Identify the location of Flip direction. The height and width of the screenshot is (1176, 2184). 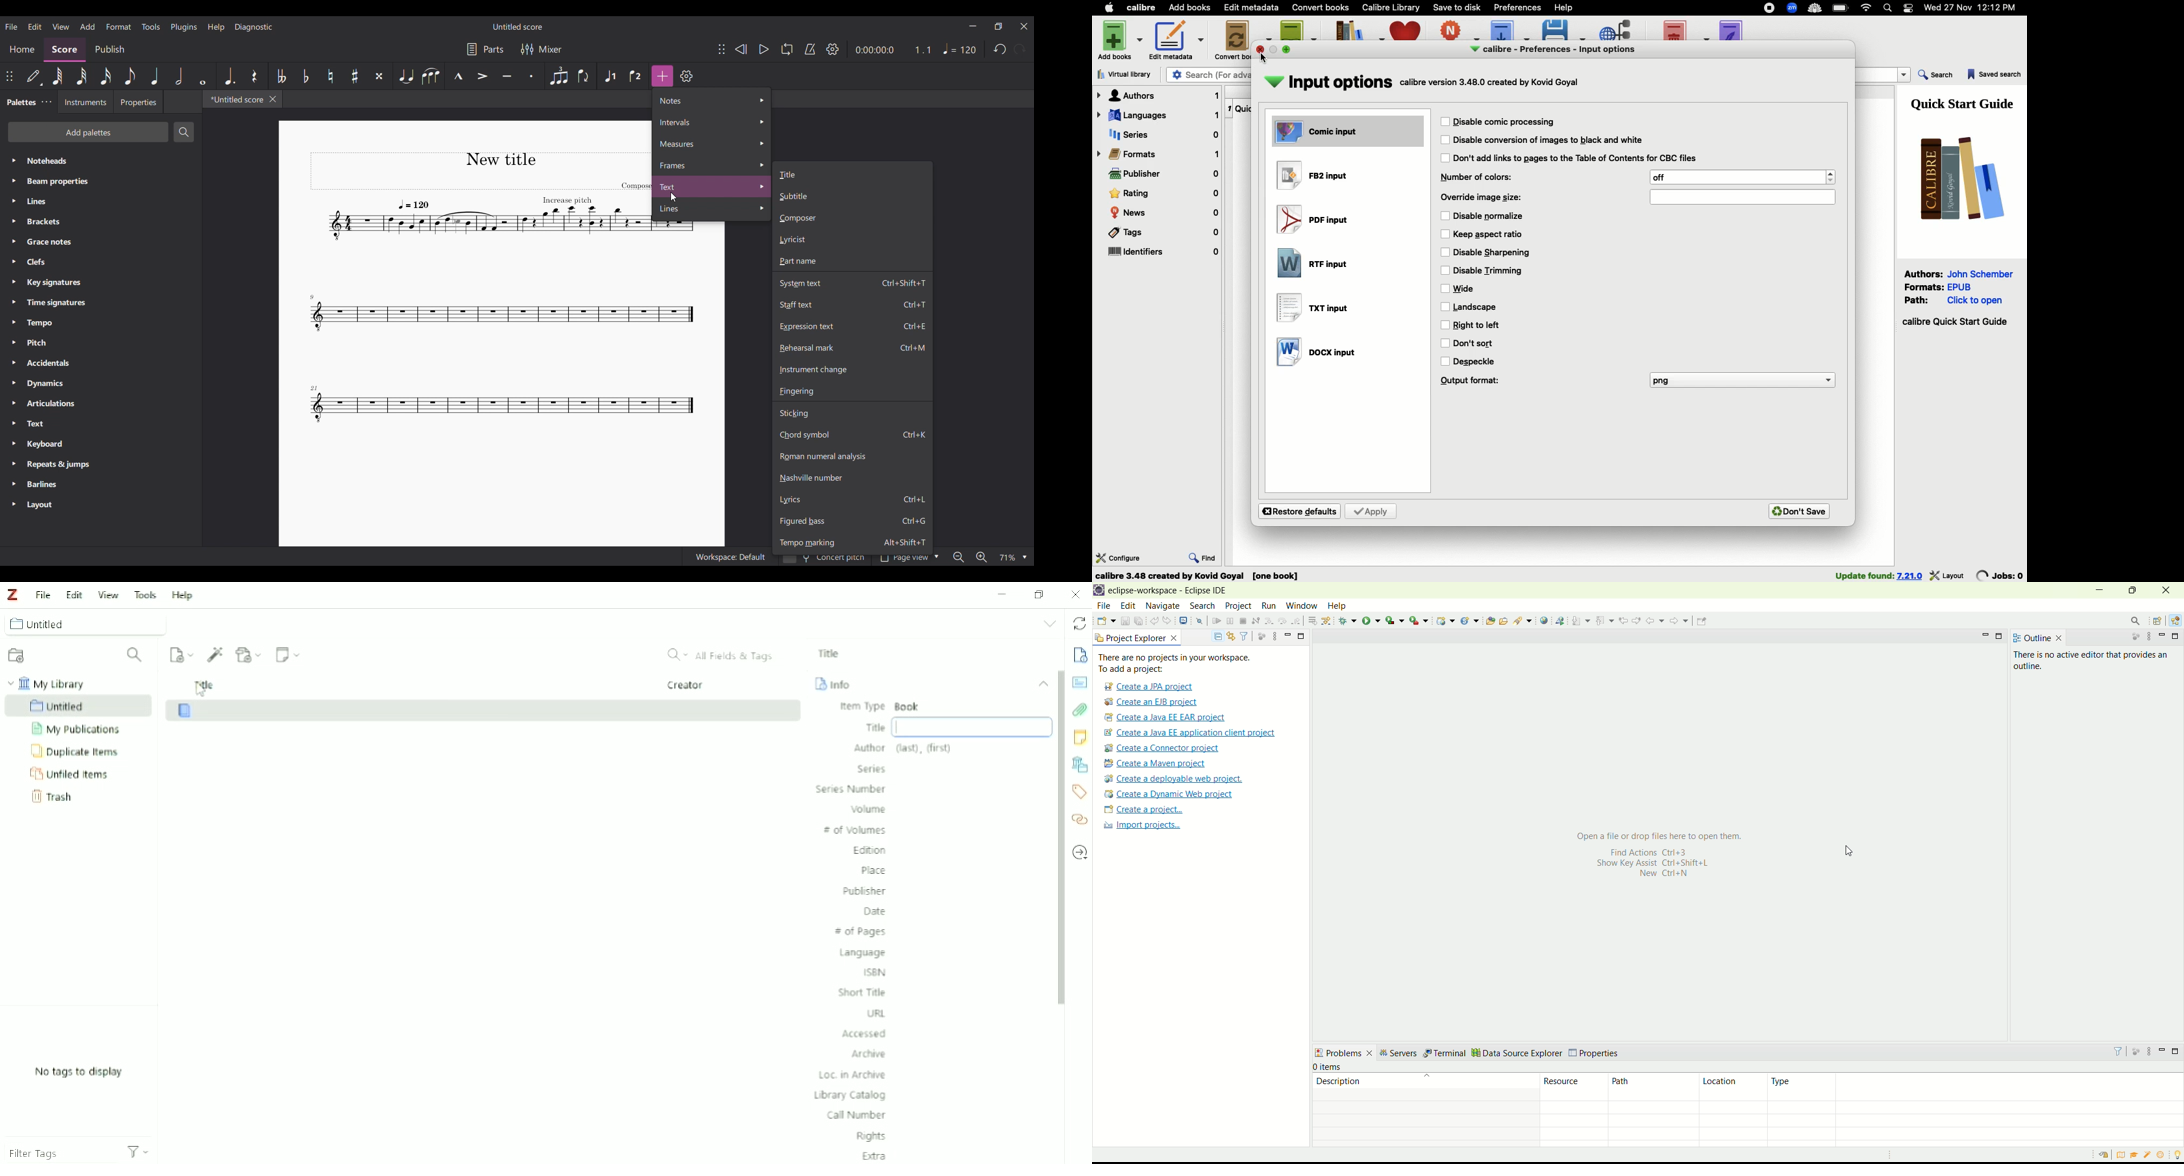
(584, 77).